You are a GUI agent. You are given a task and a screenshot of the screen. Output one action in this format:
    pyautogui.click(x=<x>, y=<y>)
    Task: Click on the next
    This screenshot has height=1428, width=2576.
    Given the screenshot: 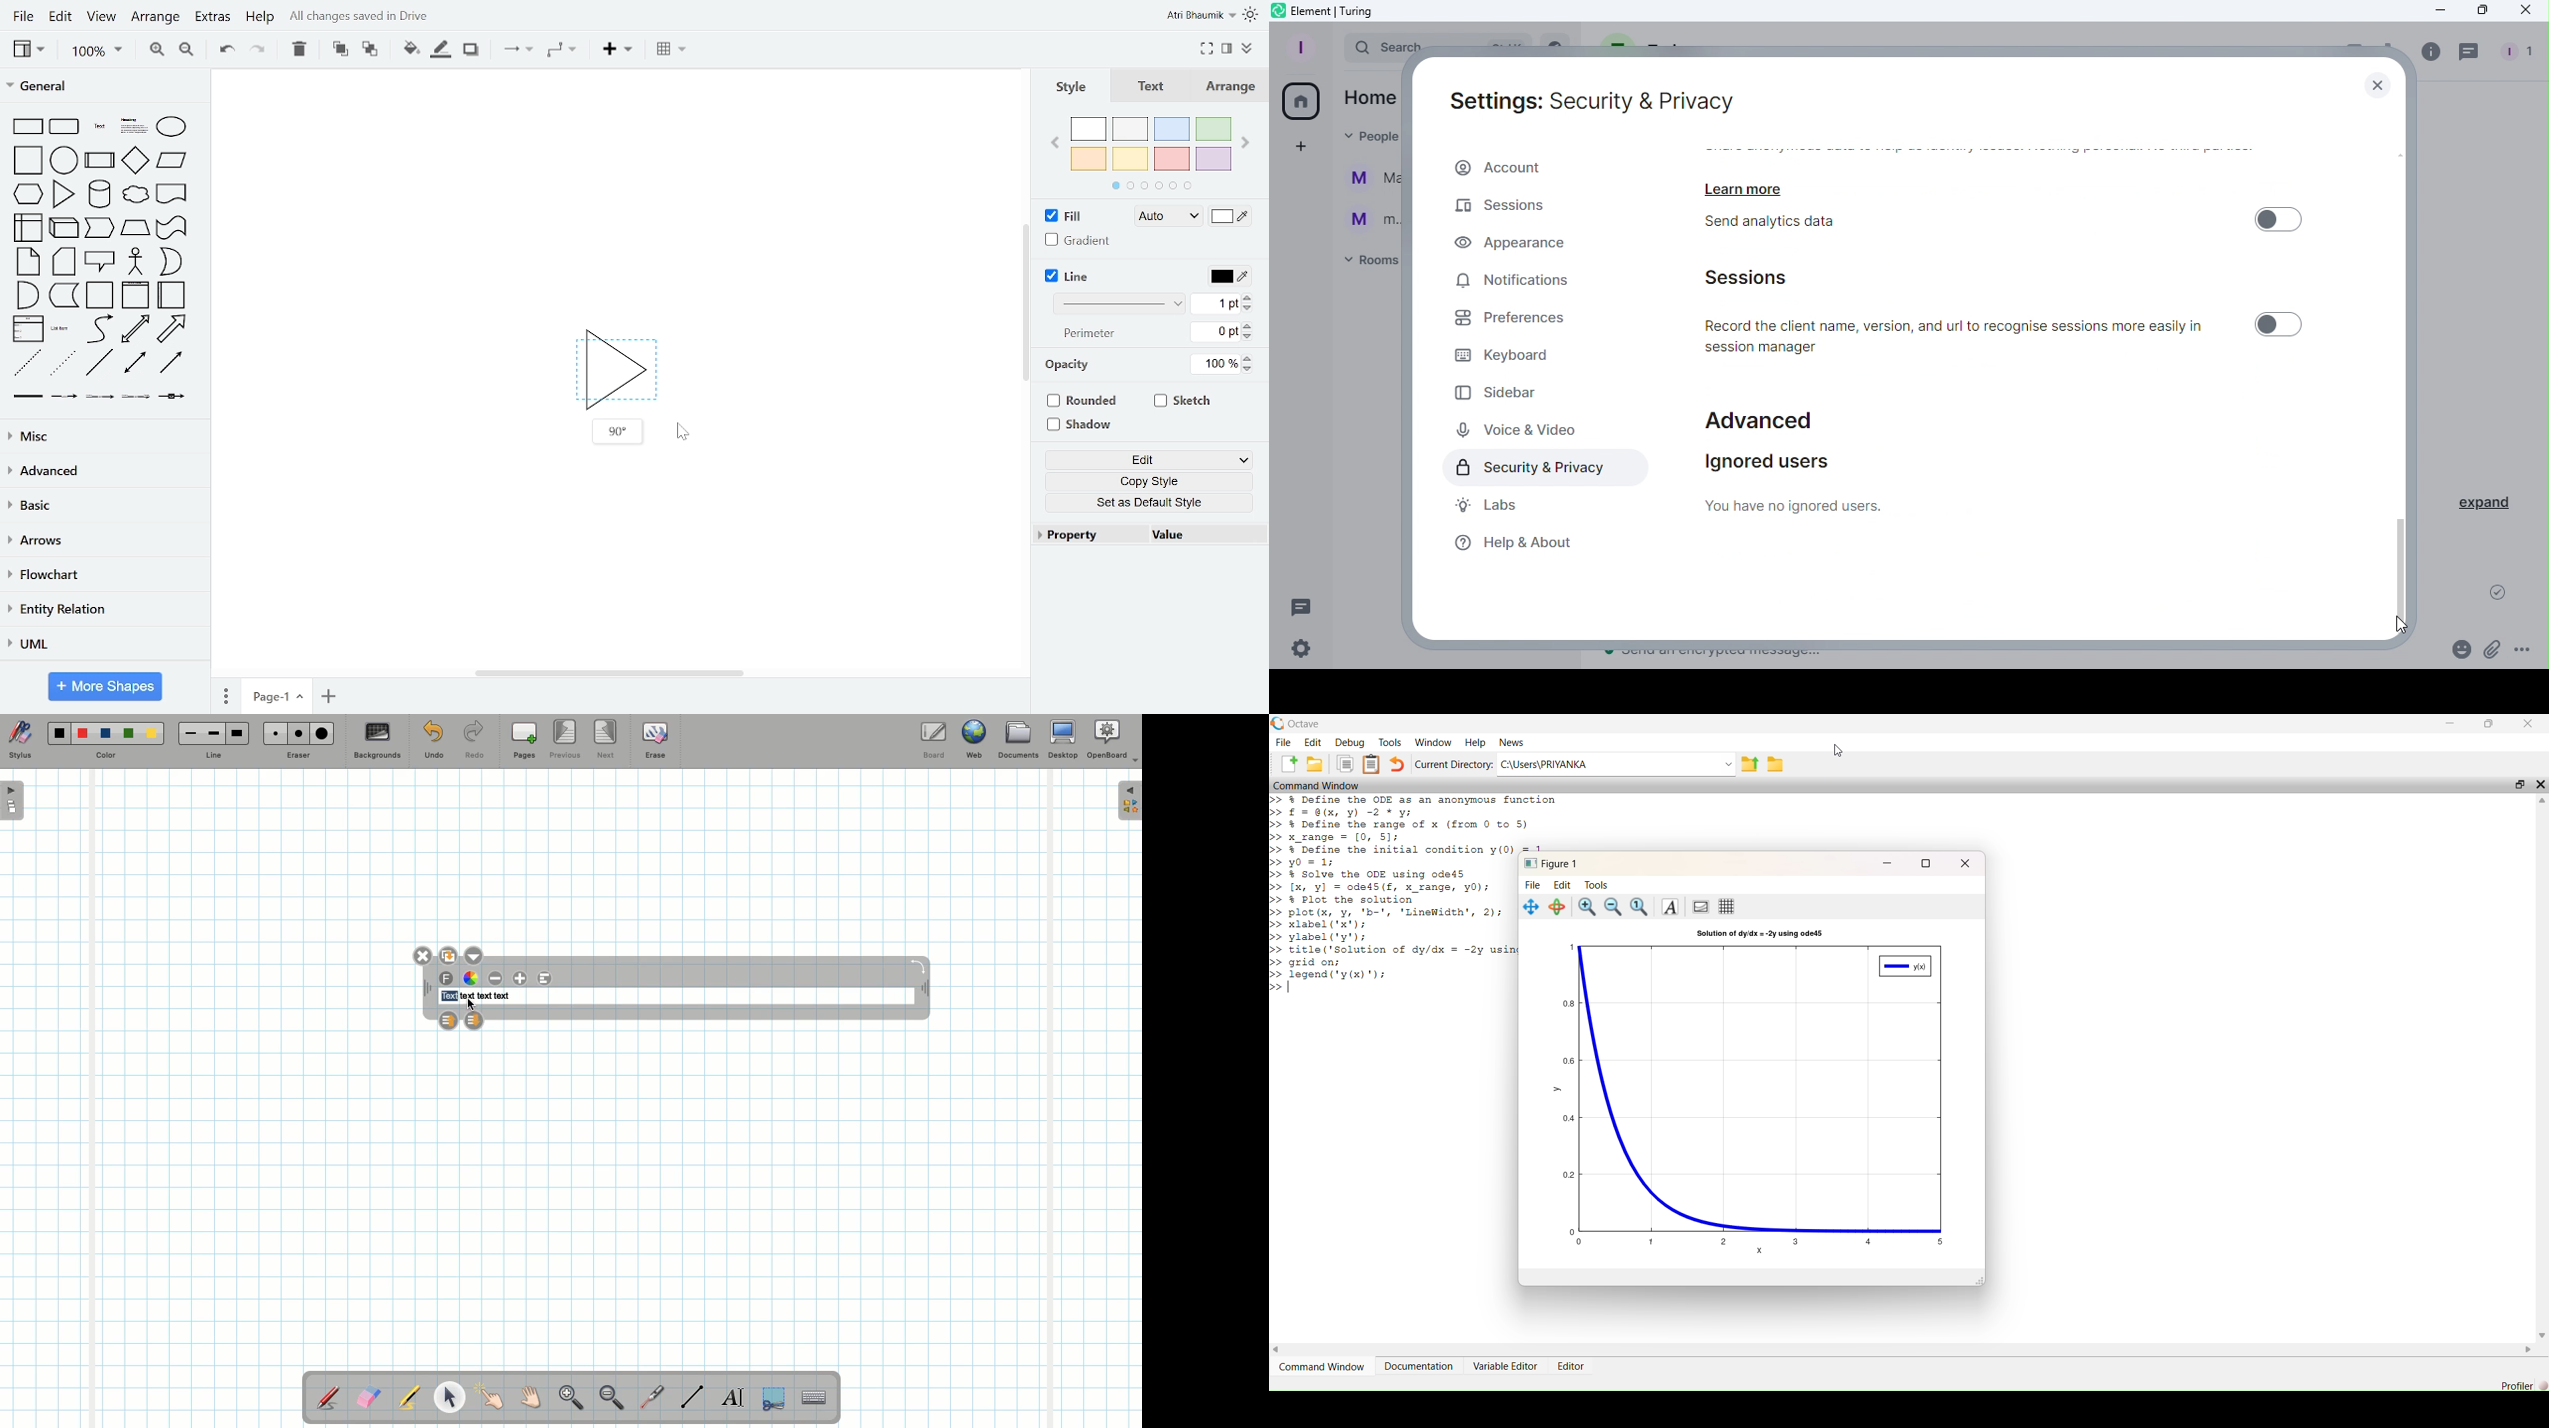 What is the action you would take?
    pyautogui.click(x=1248, y=143)
    